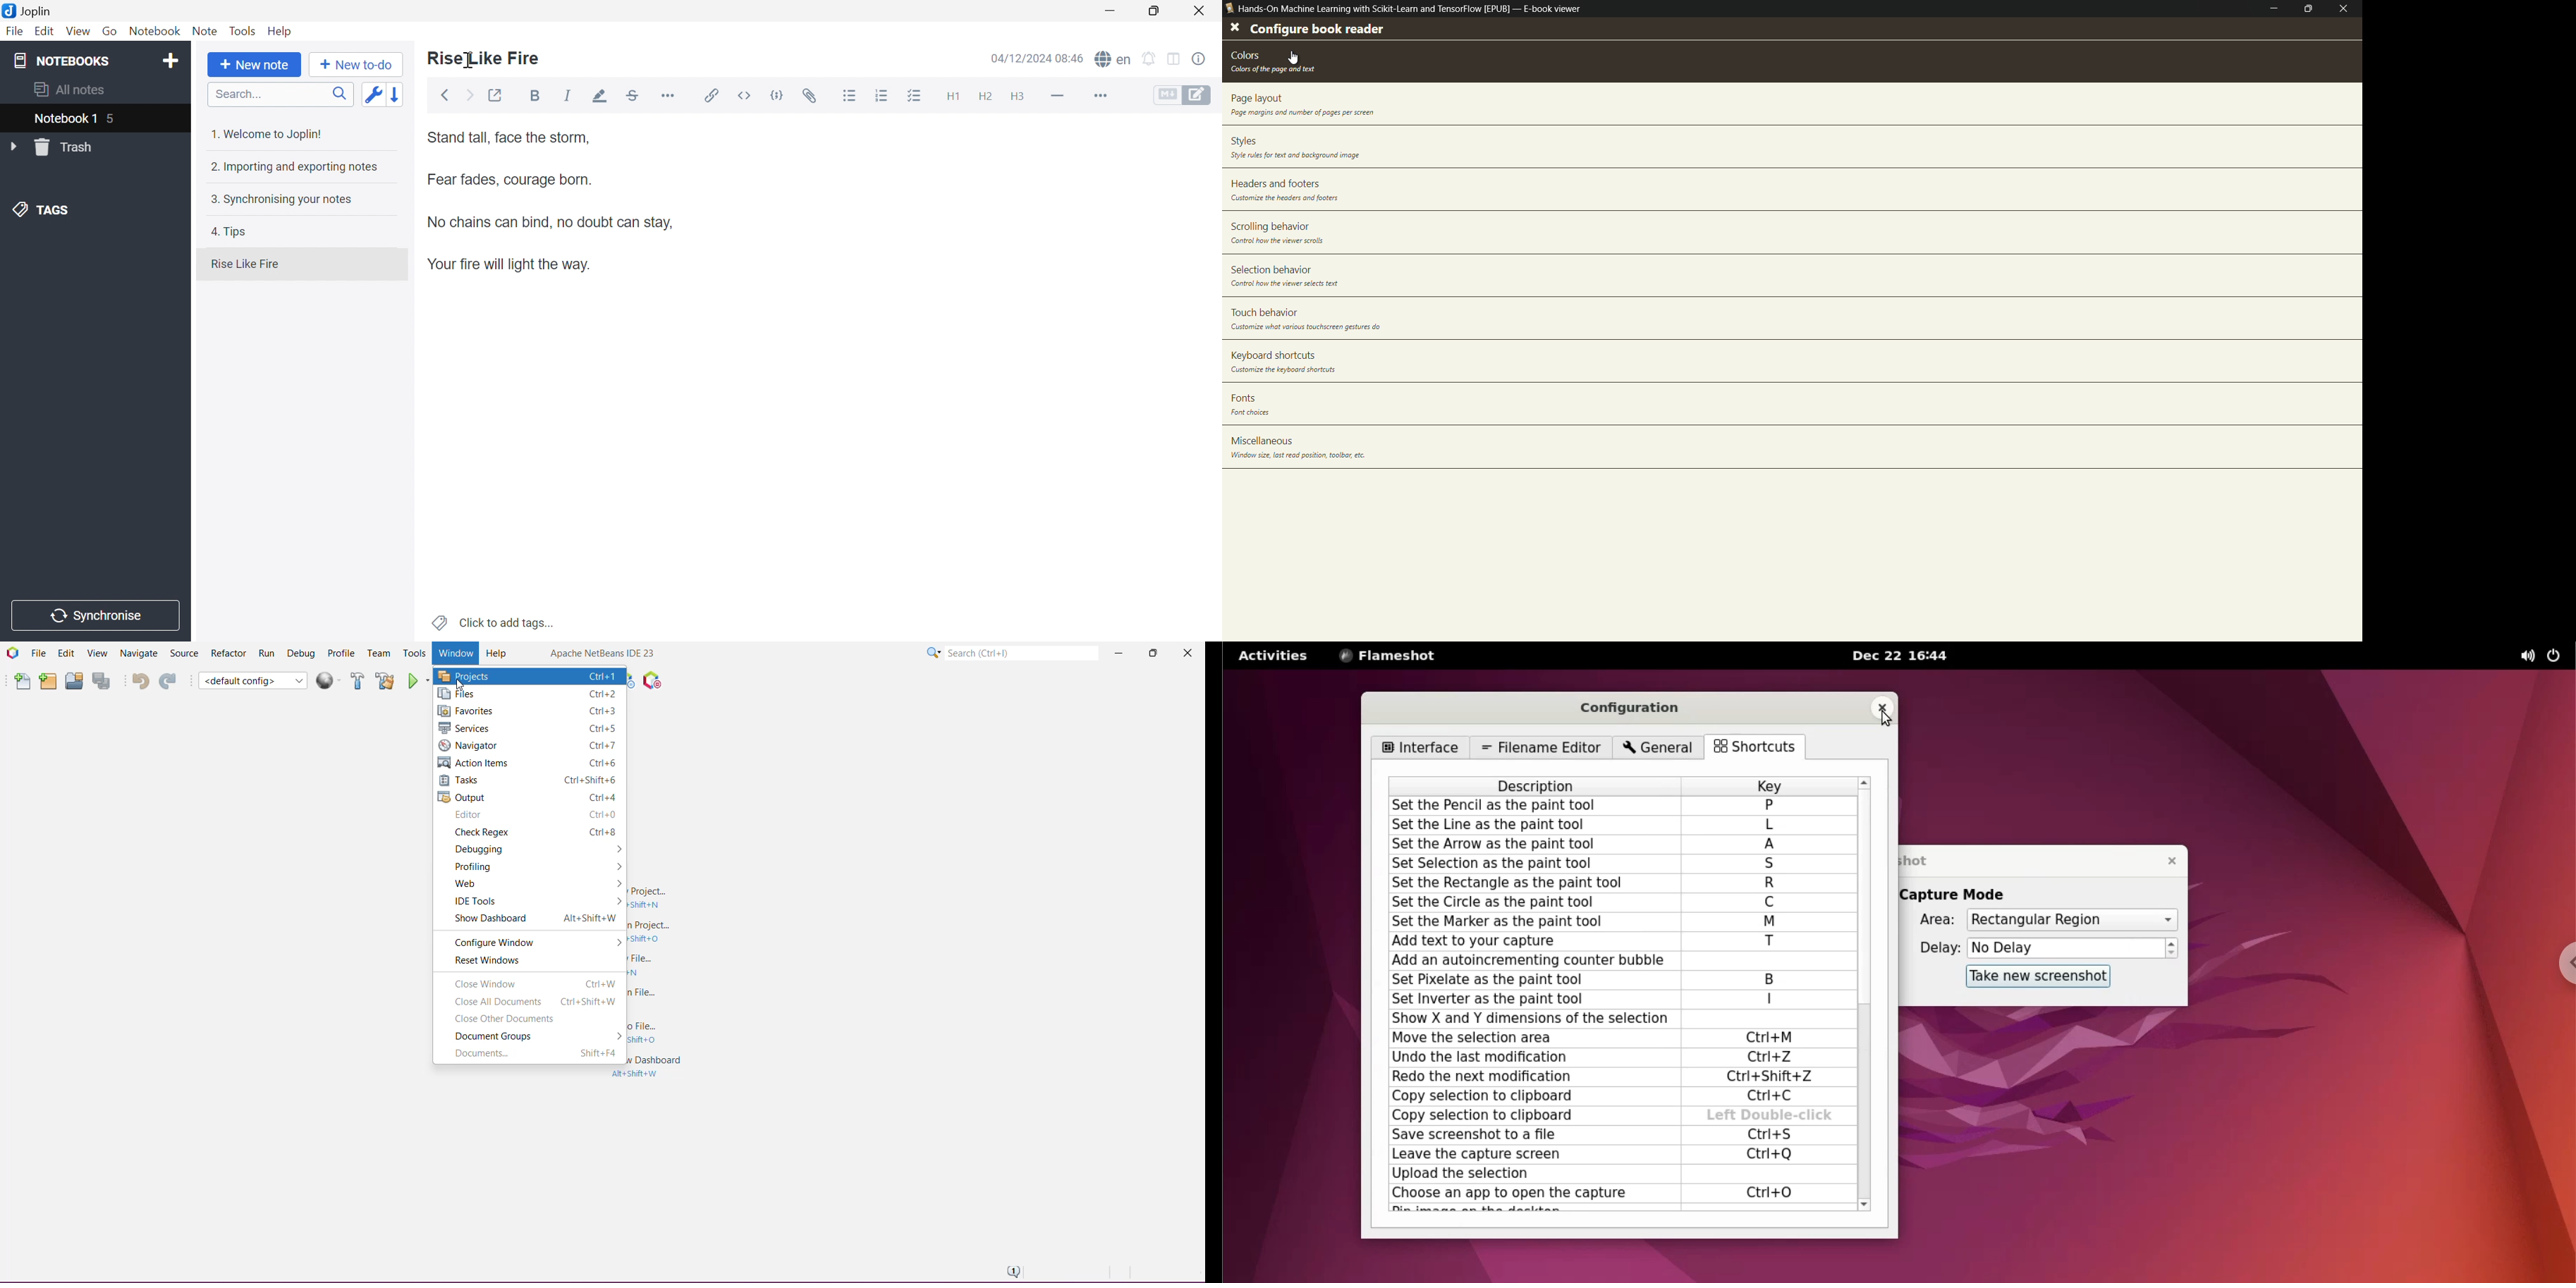  Describe the element at coordinates (78, 31) in the screenshot. I see `View` at that location.